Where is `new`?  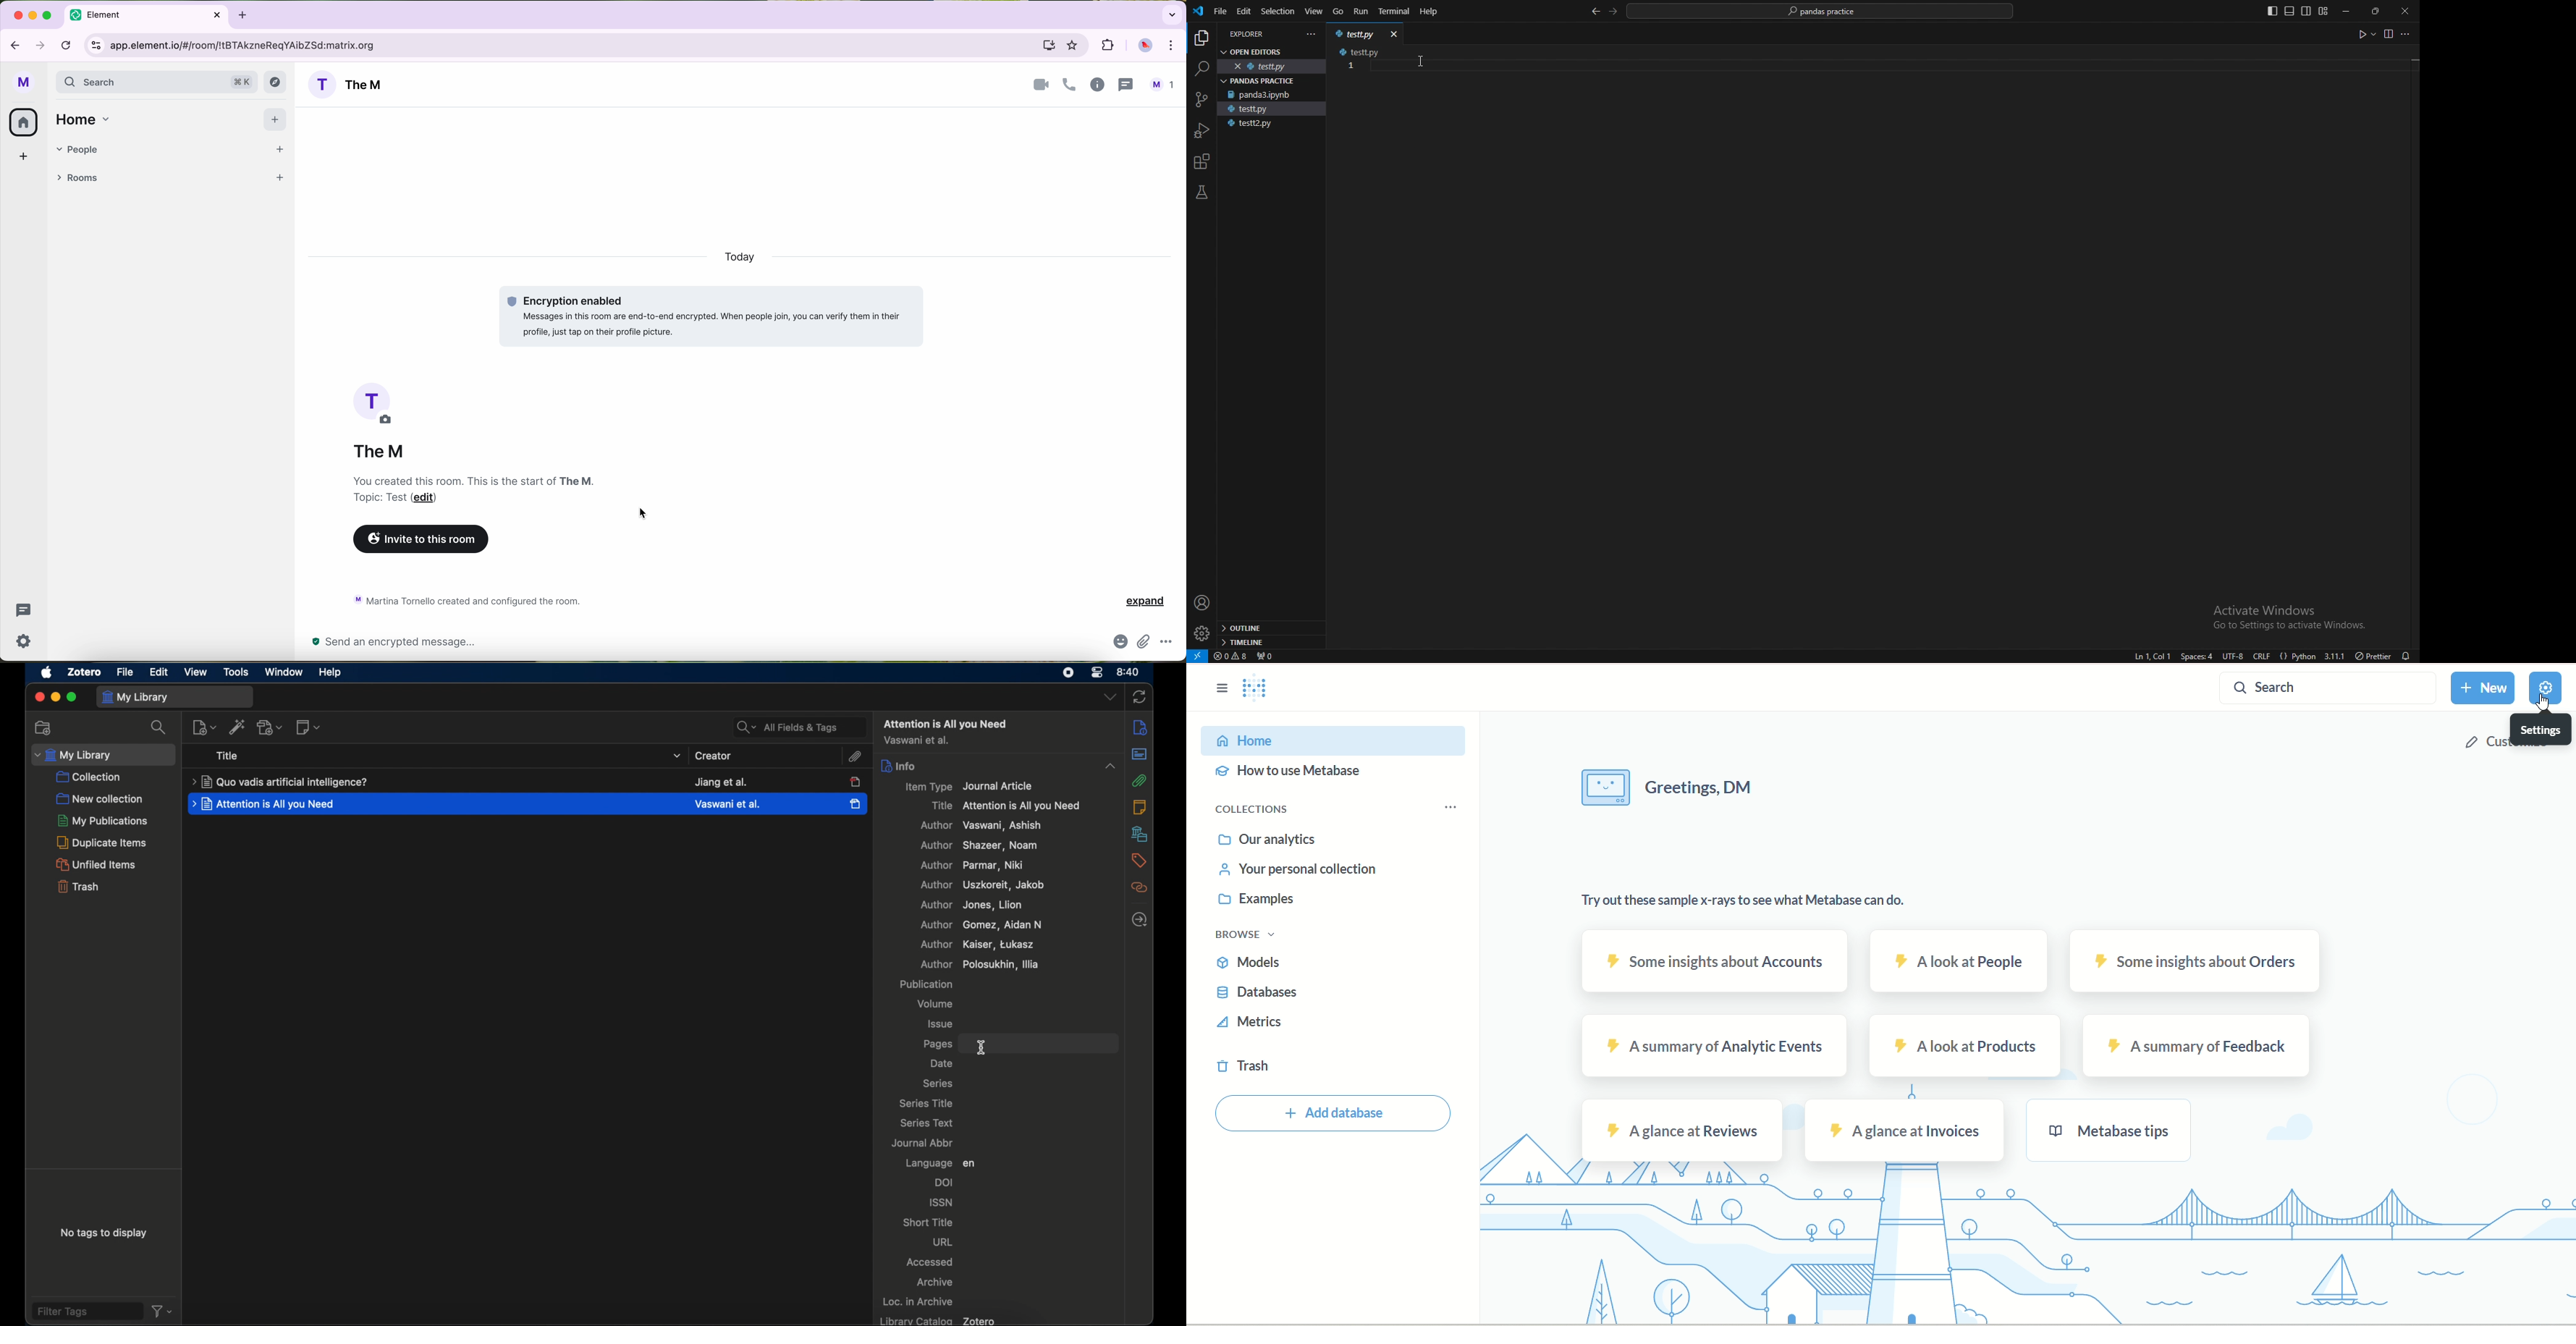 new is located at coordinates (2481, 688).